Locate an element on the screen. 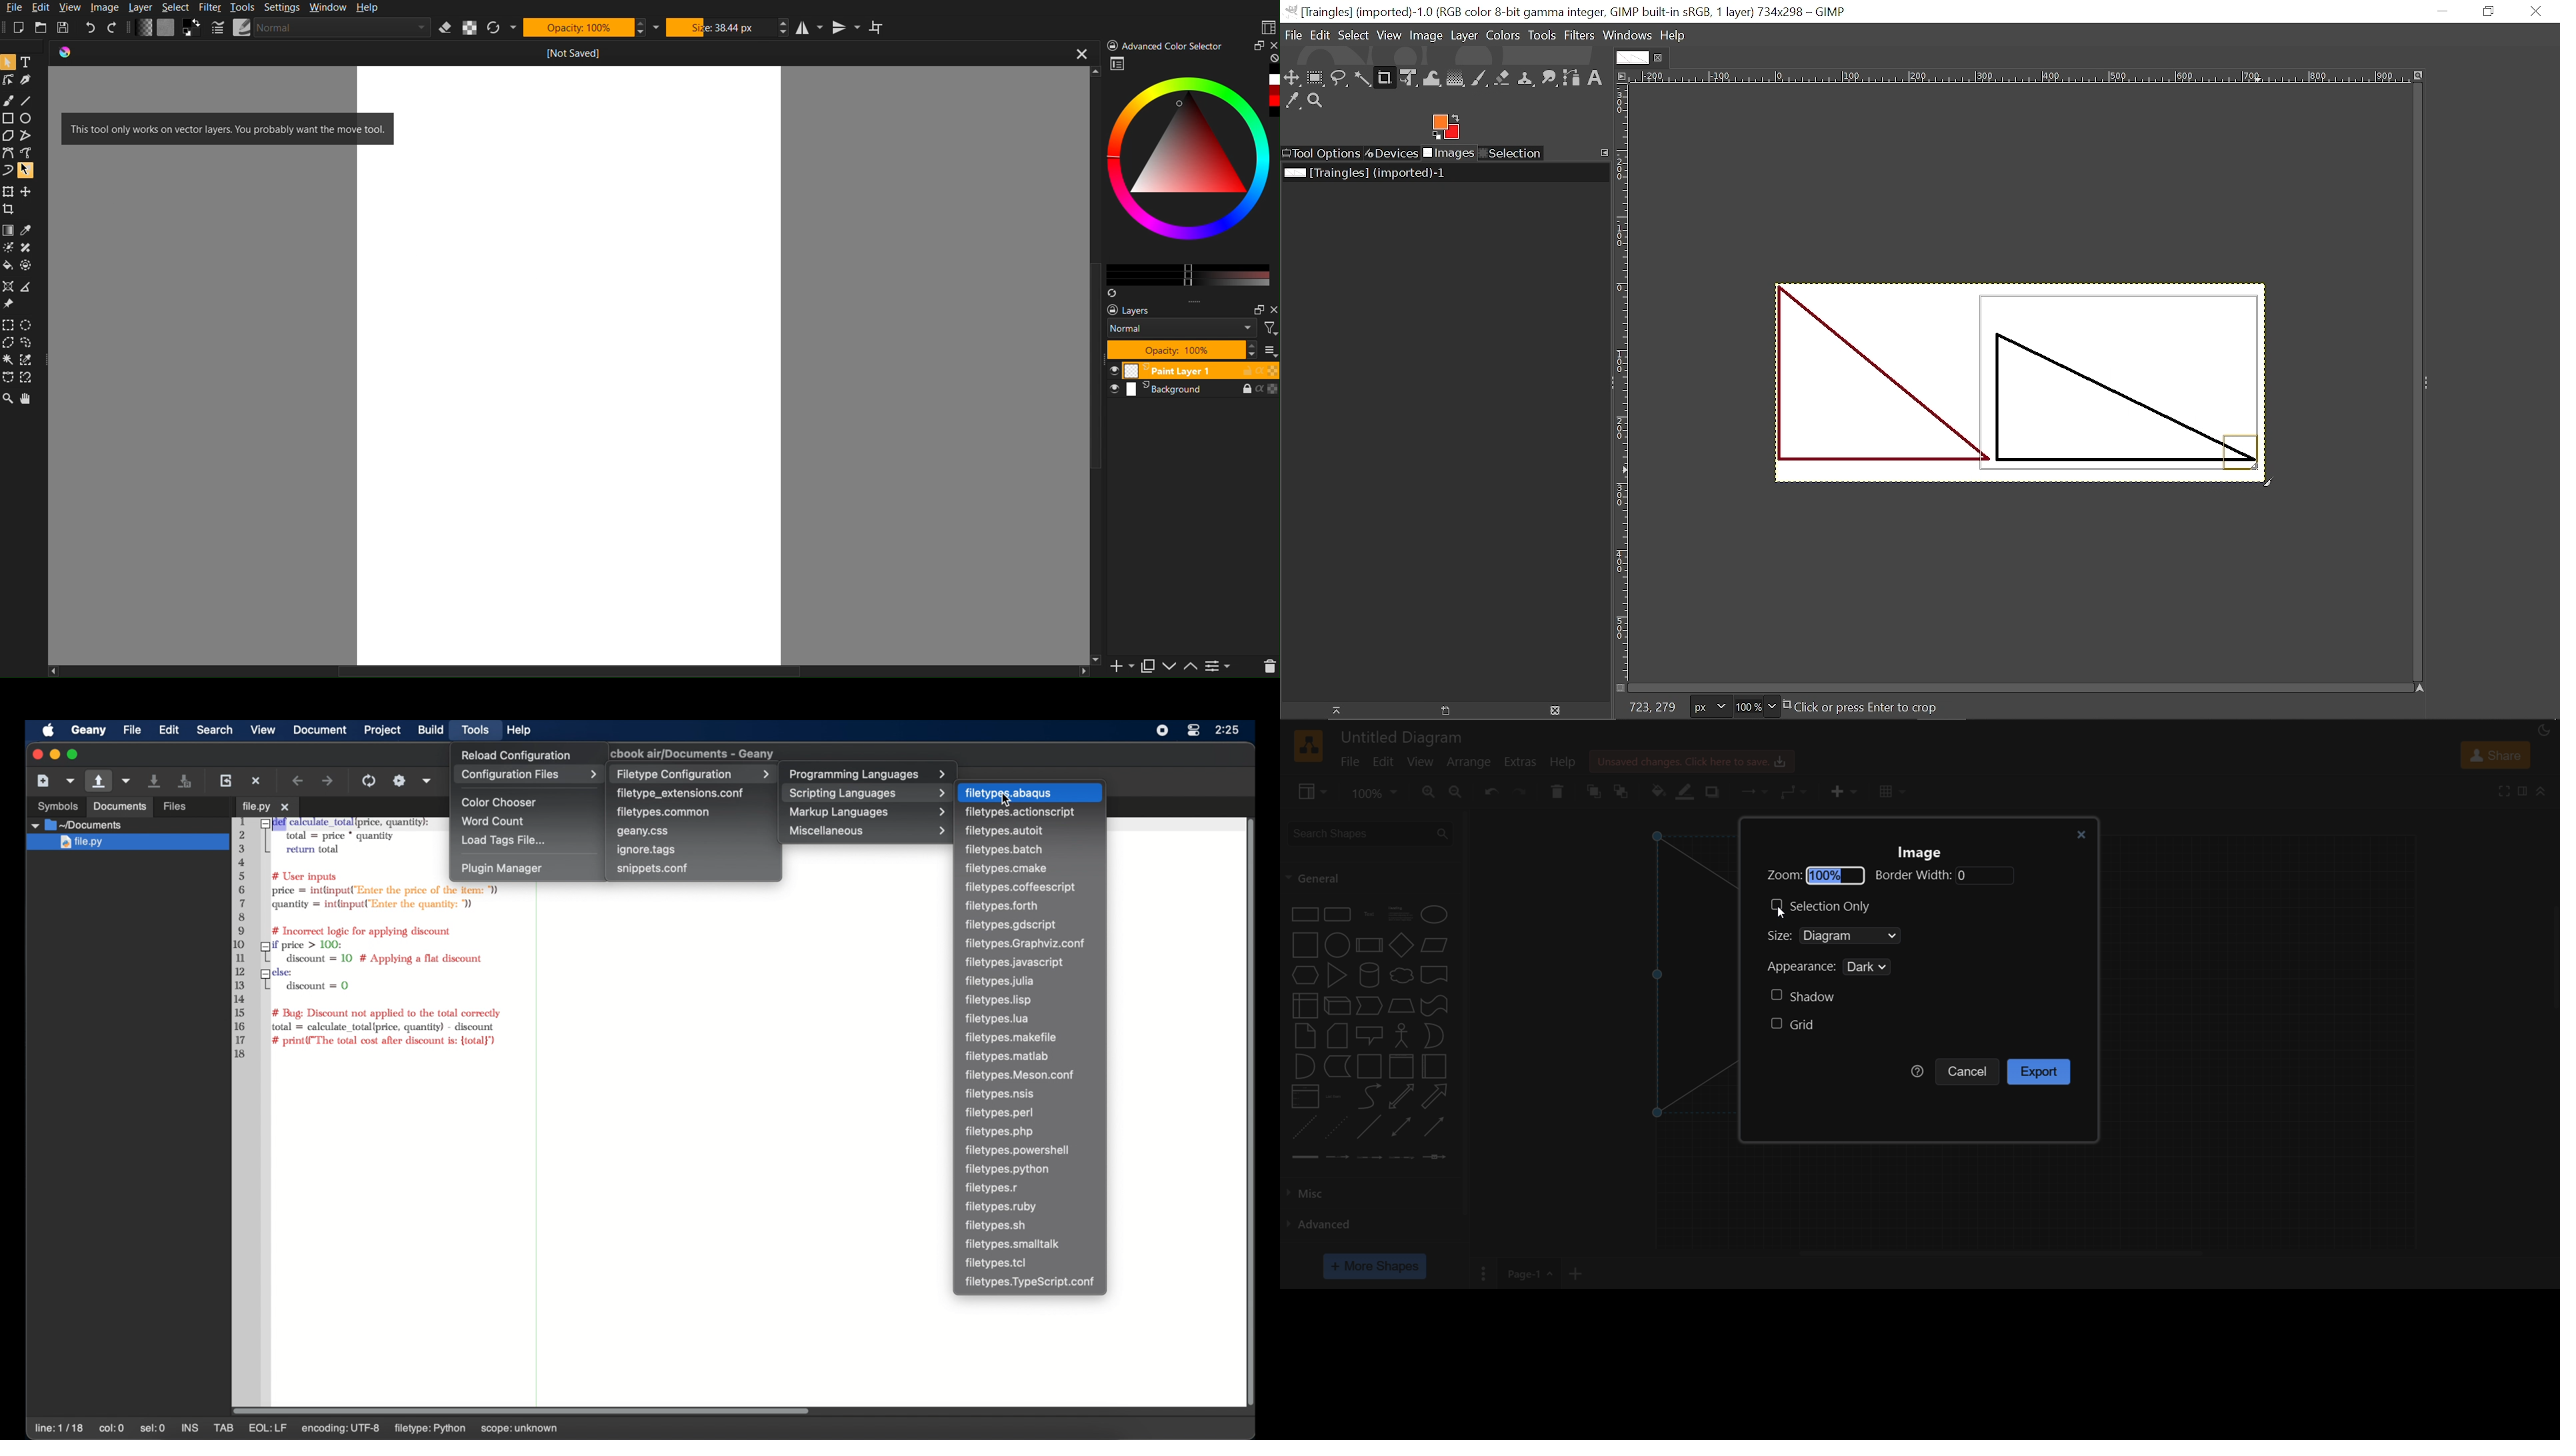 This screenshot has height=1456, width=2576. Linework is located at coordinates (9, 80).